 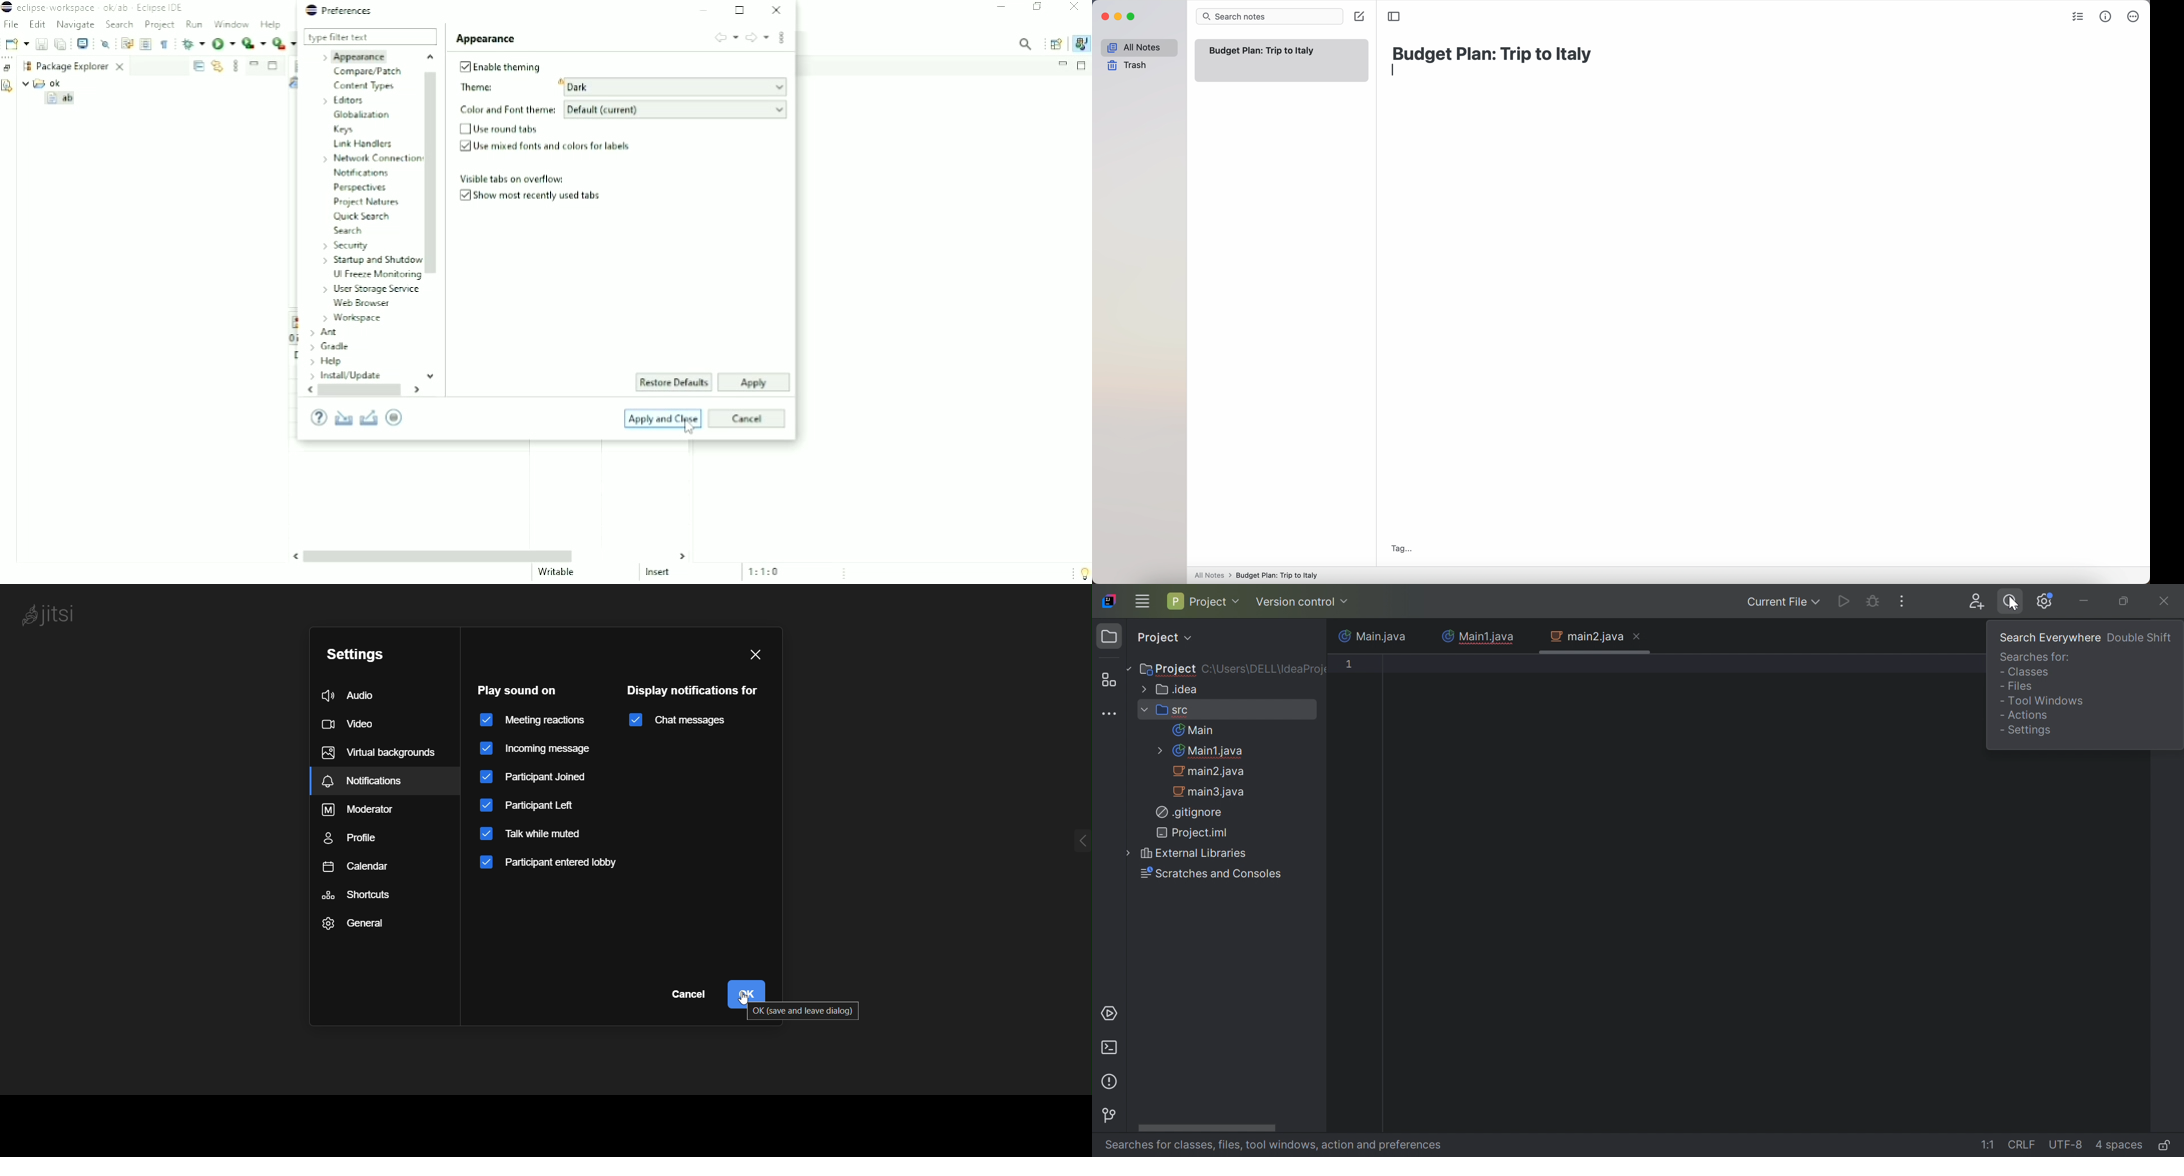 What do you see at coordinates (363, 173) in the screenshot?
I see `Notifications` at bounding box center [363, 173].